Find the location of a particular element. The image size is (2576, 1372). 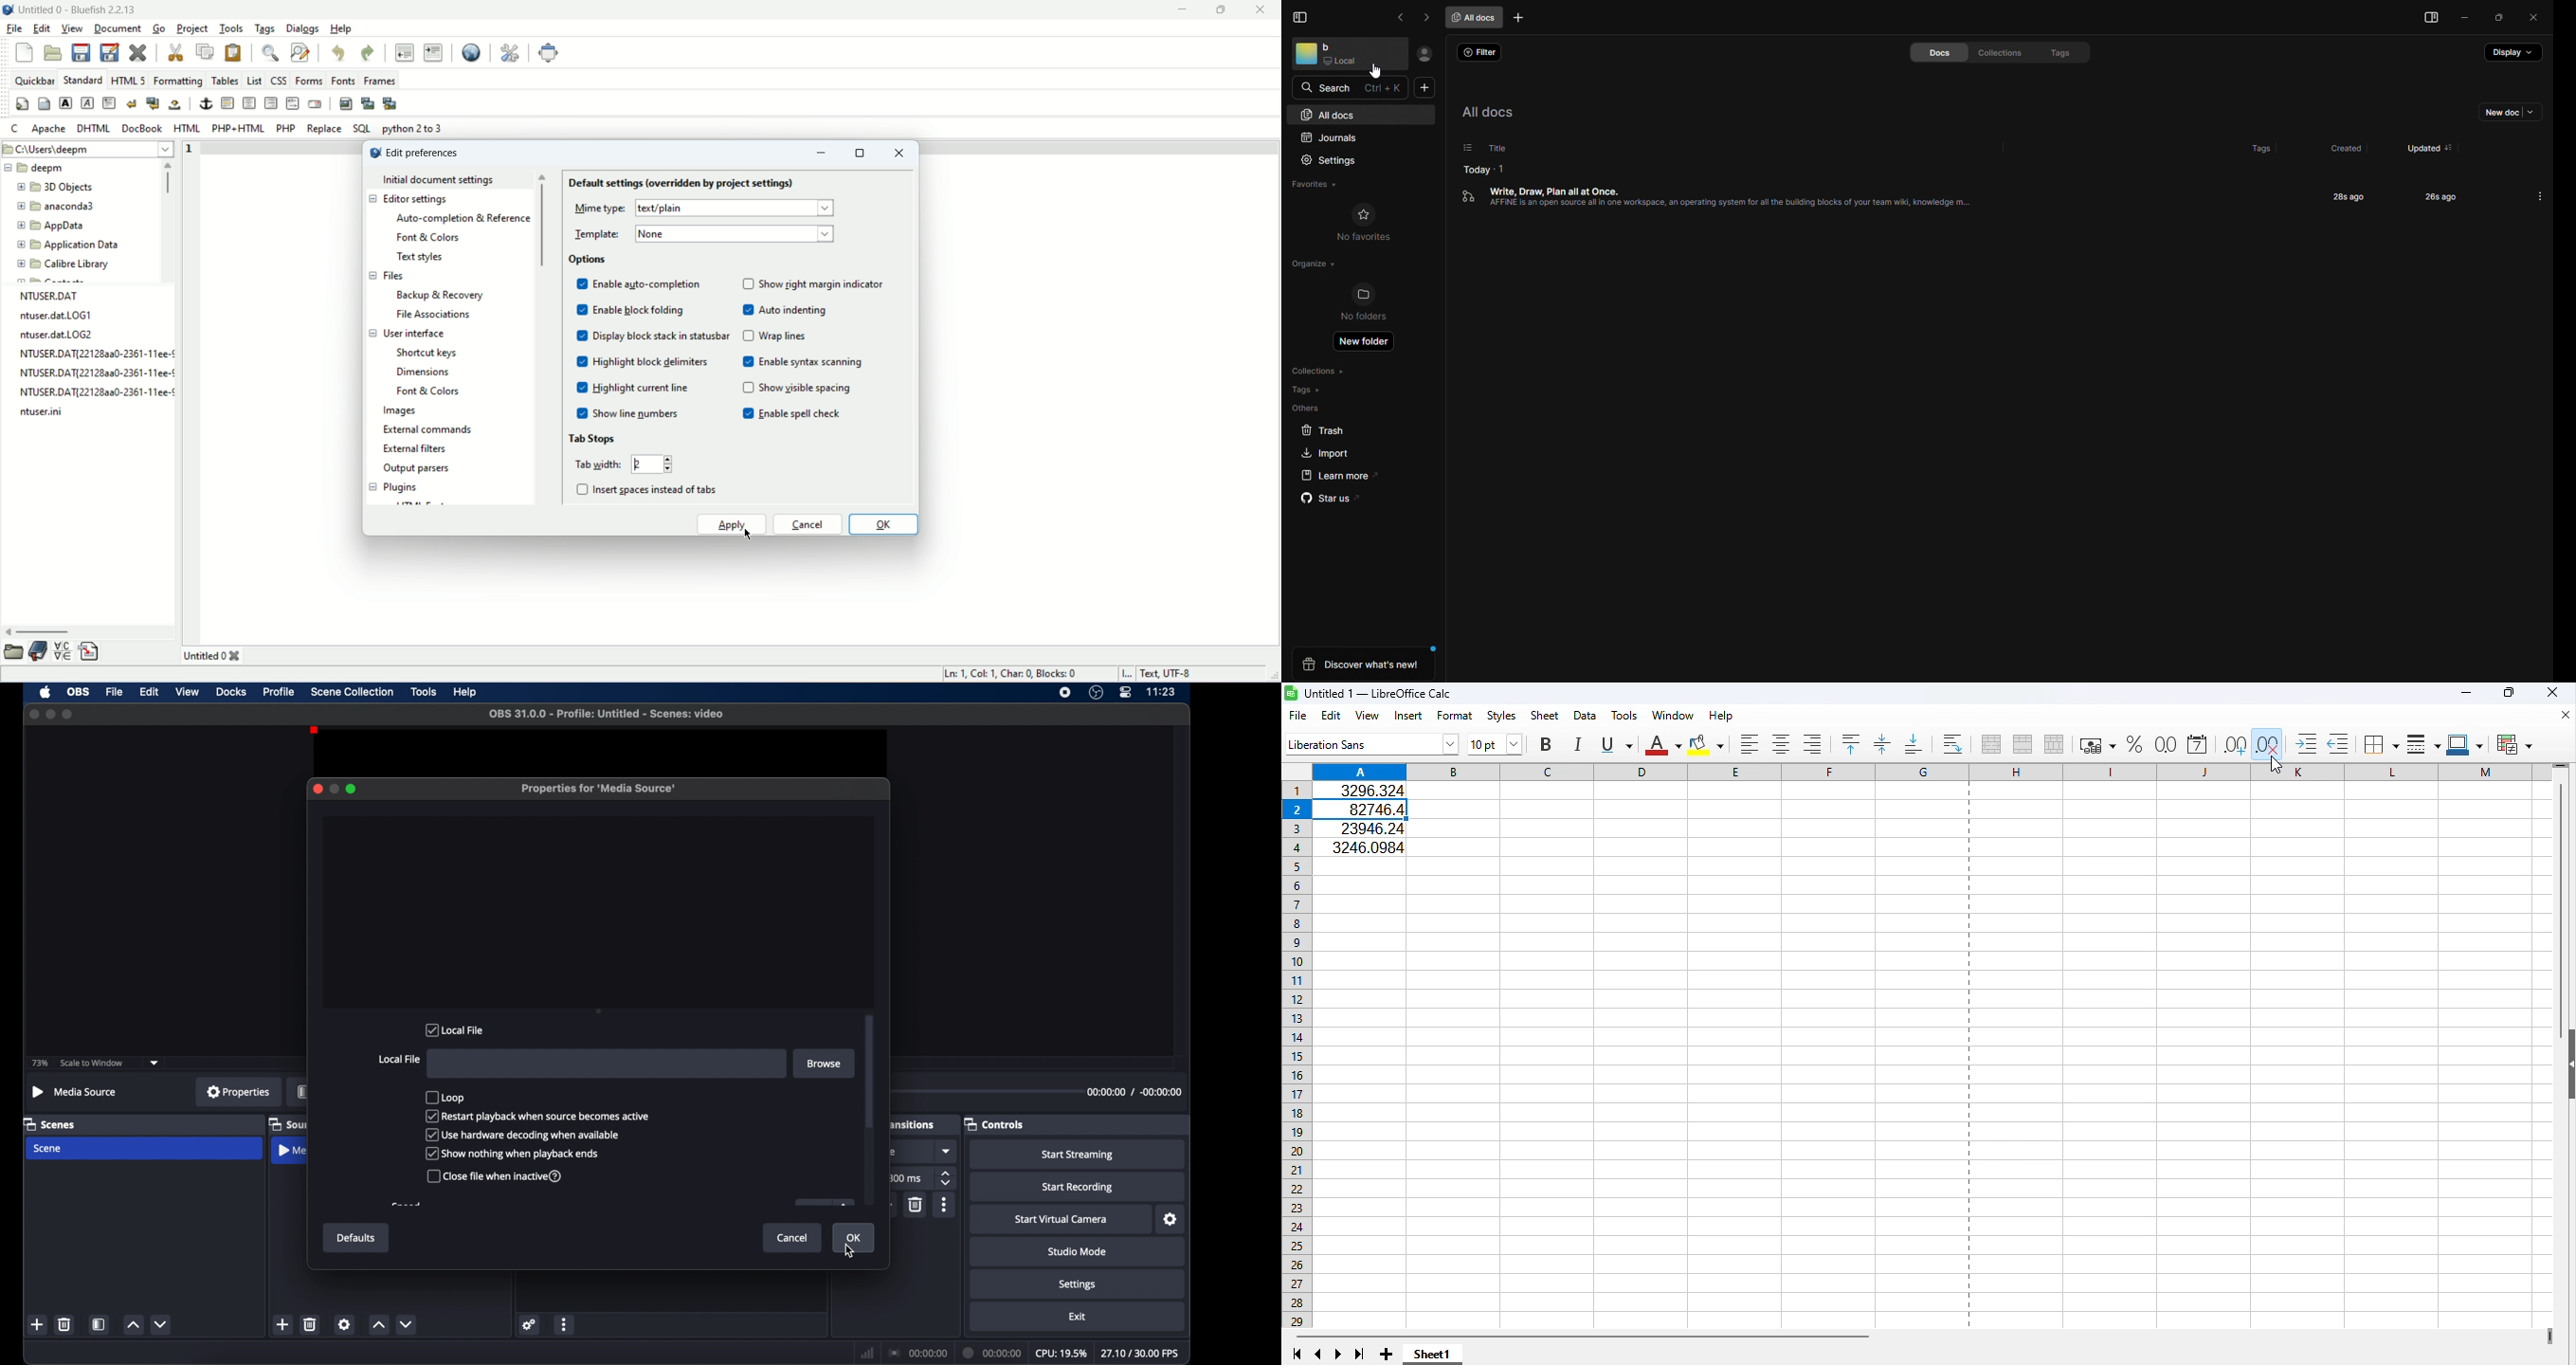

ok is located at coordinates (884, 524).